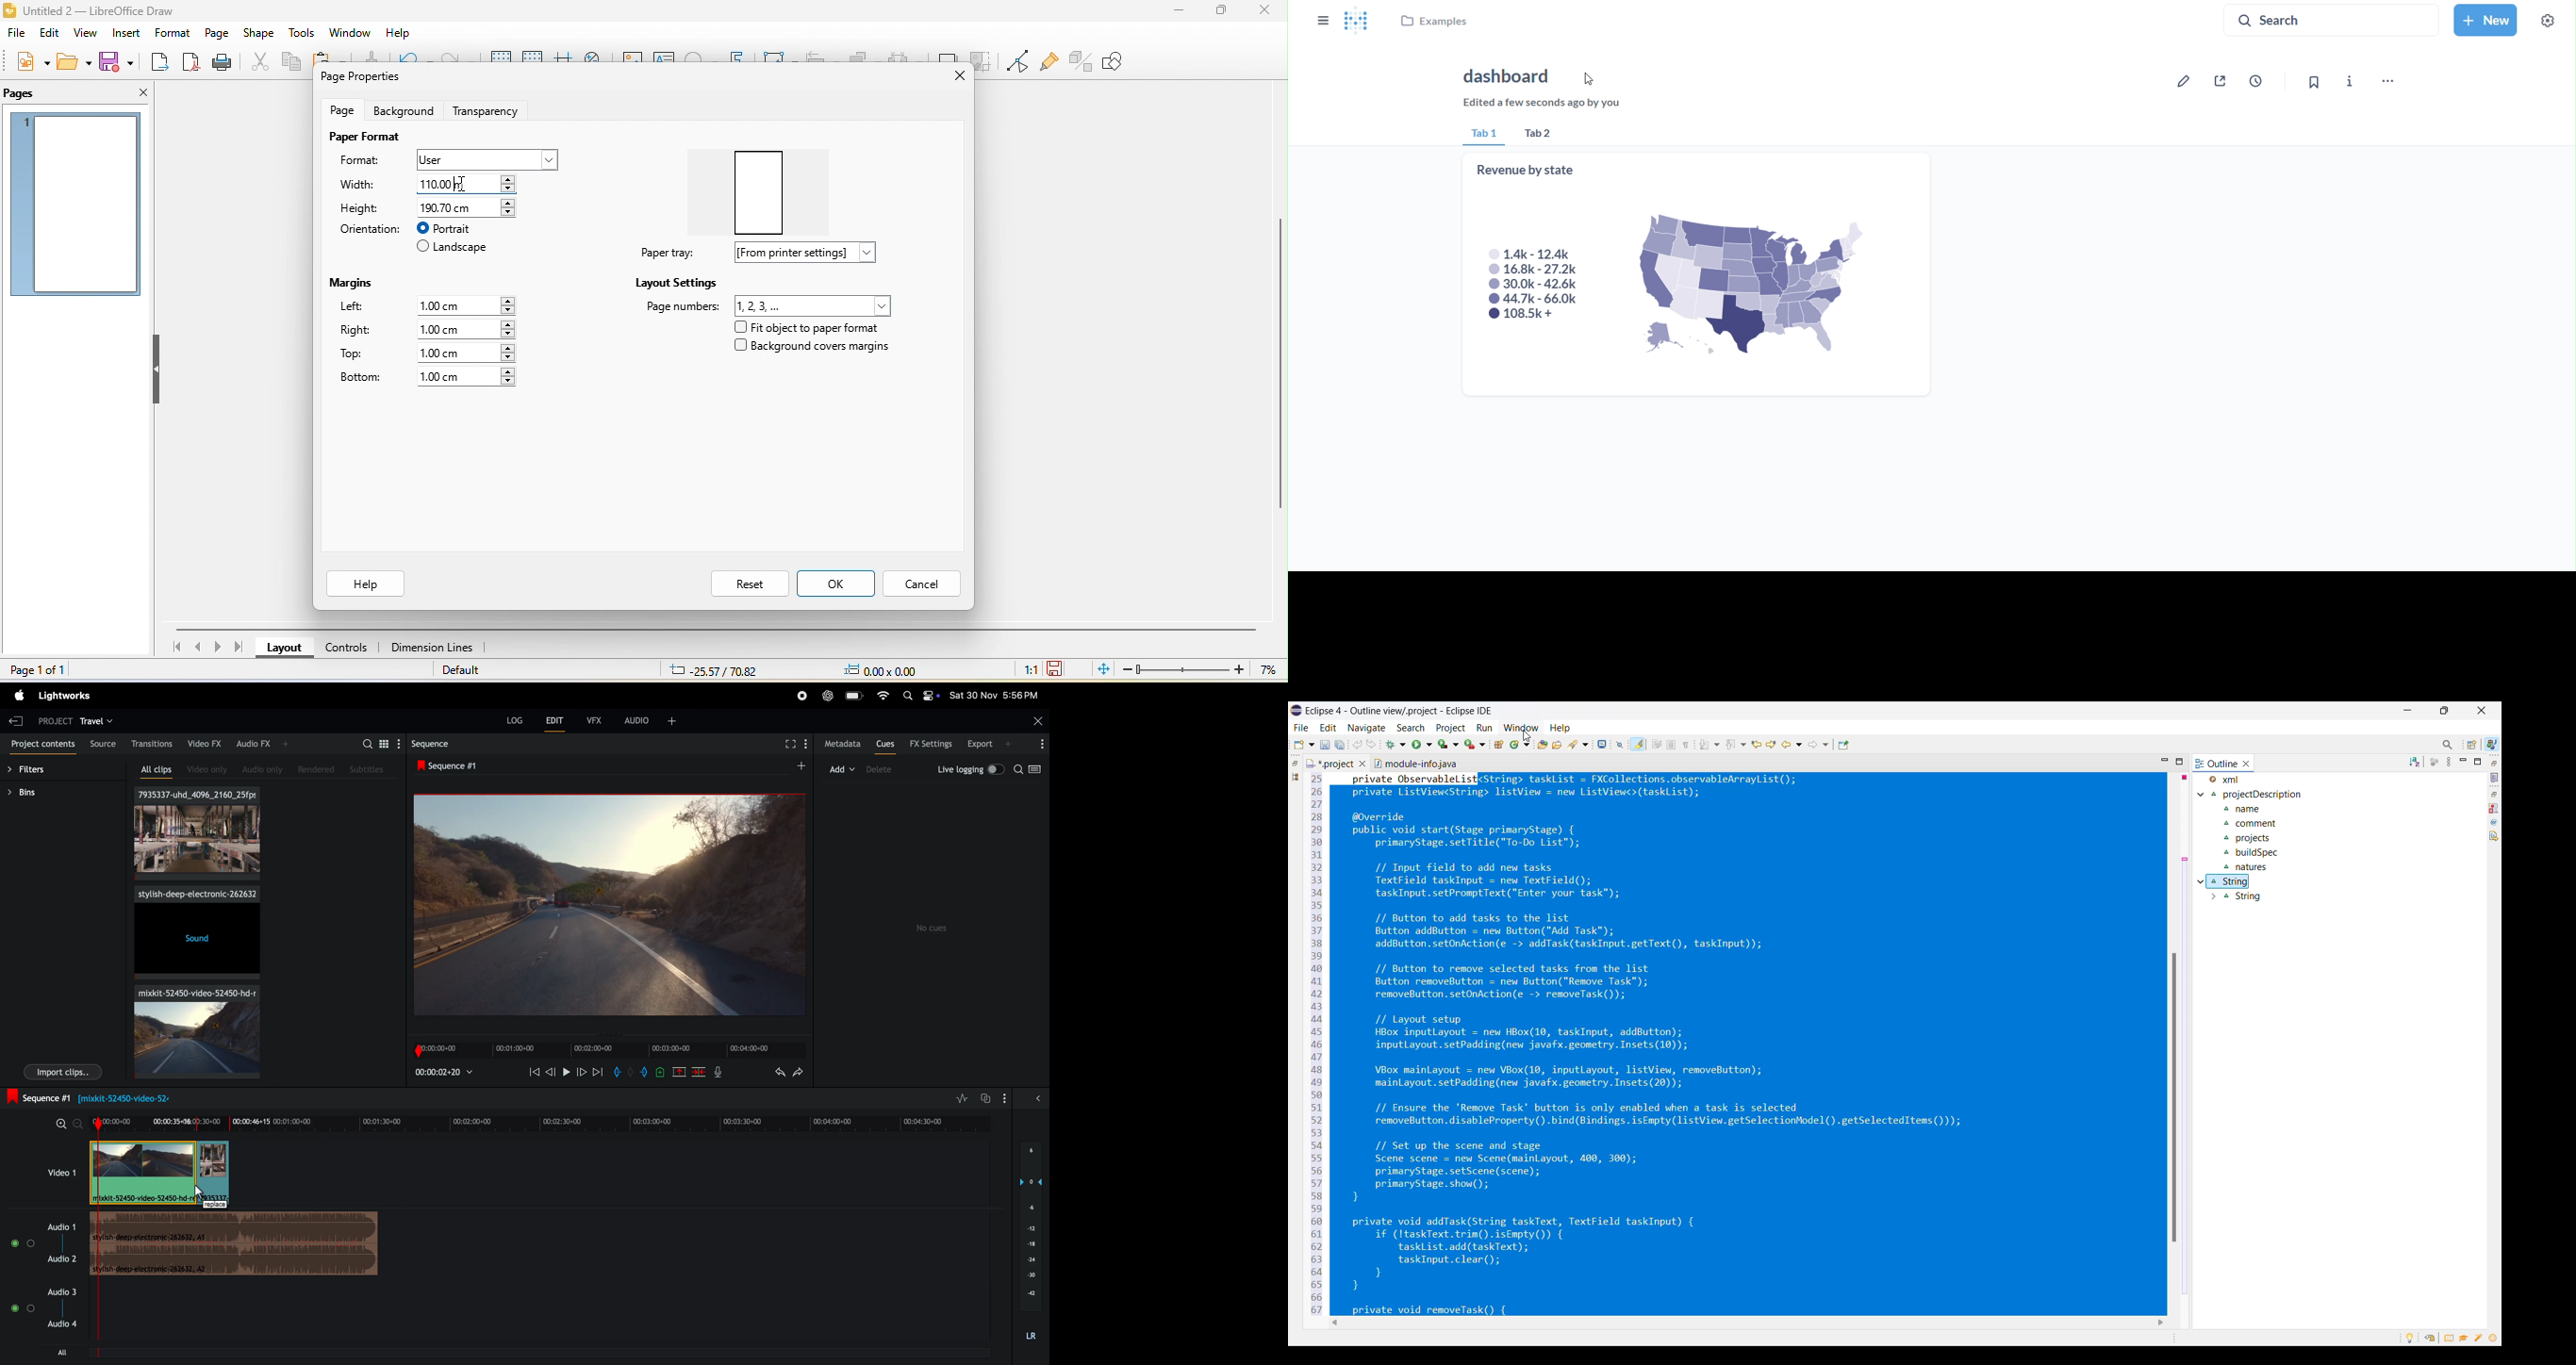  Describe the element at coordinates (199, 1193) in the screenshot. I see `cursor` at that location.